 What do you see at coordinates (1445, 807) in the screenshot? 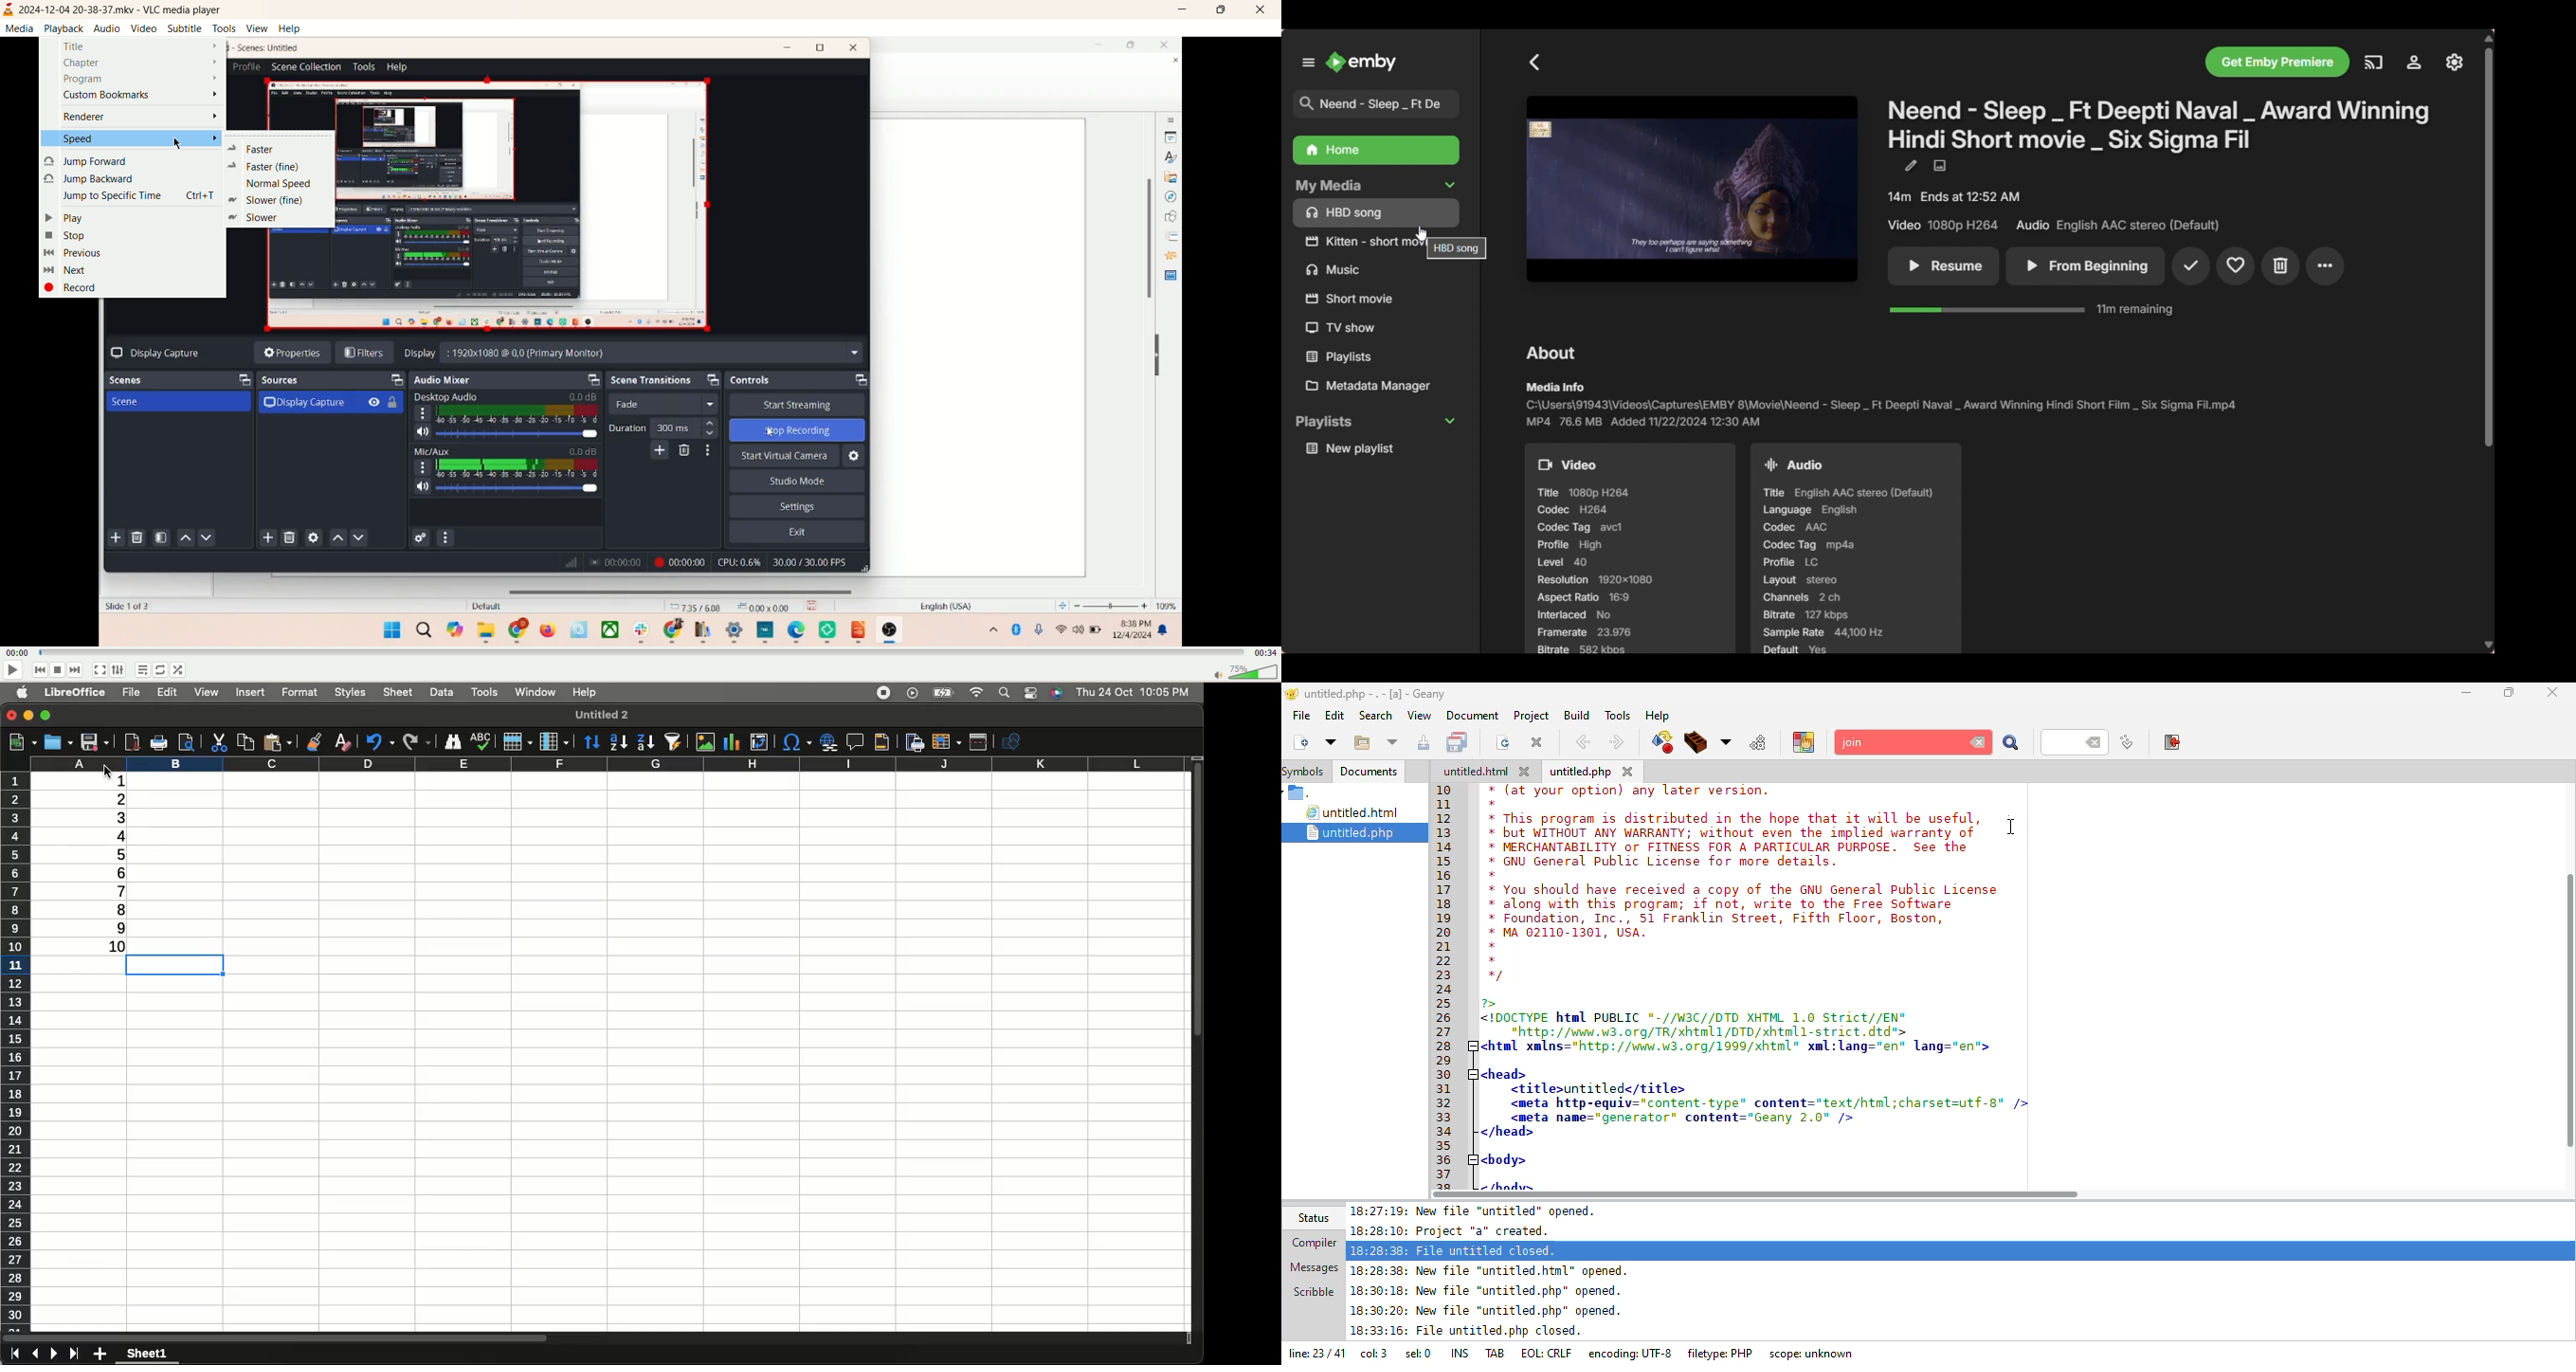
I see `11` at bounding box center [1445, 807].